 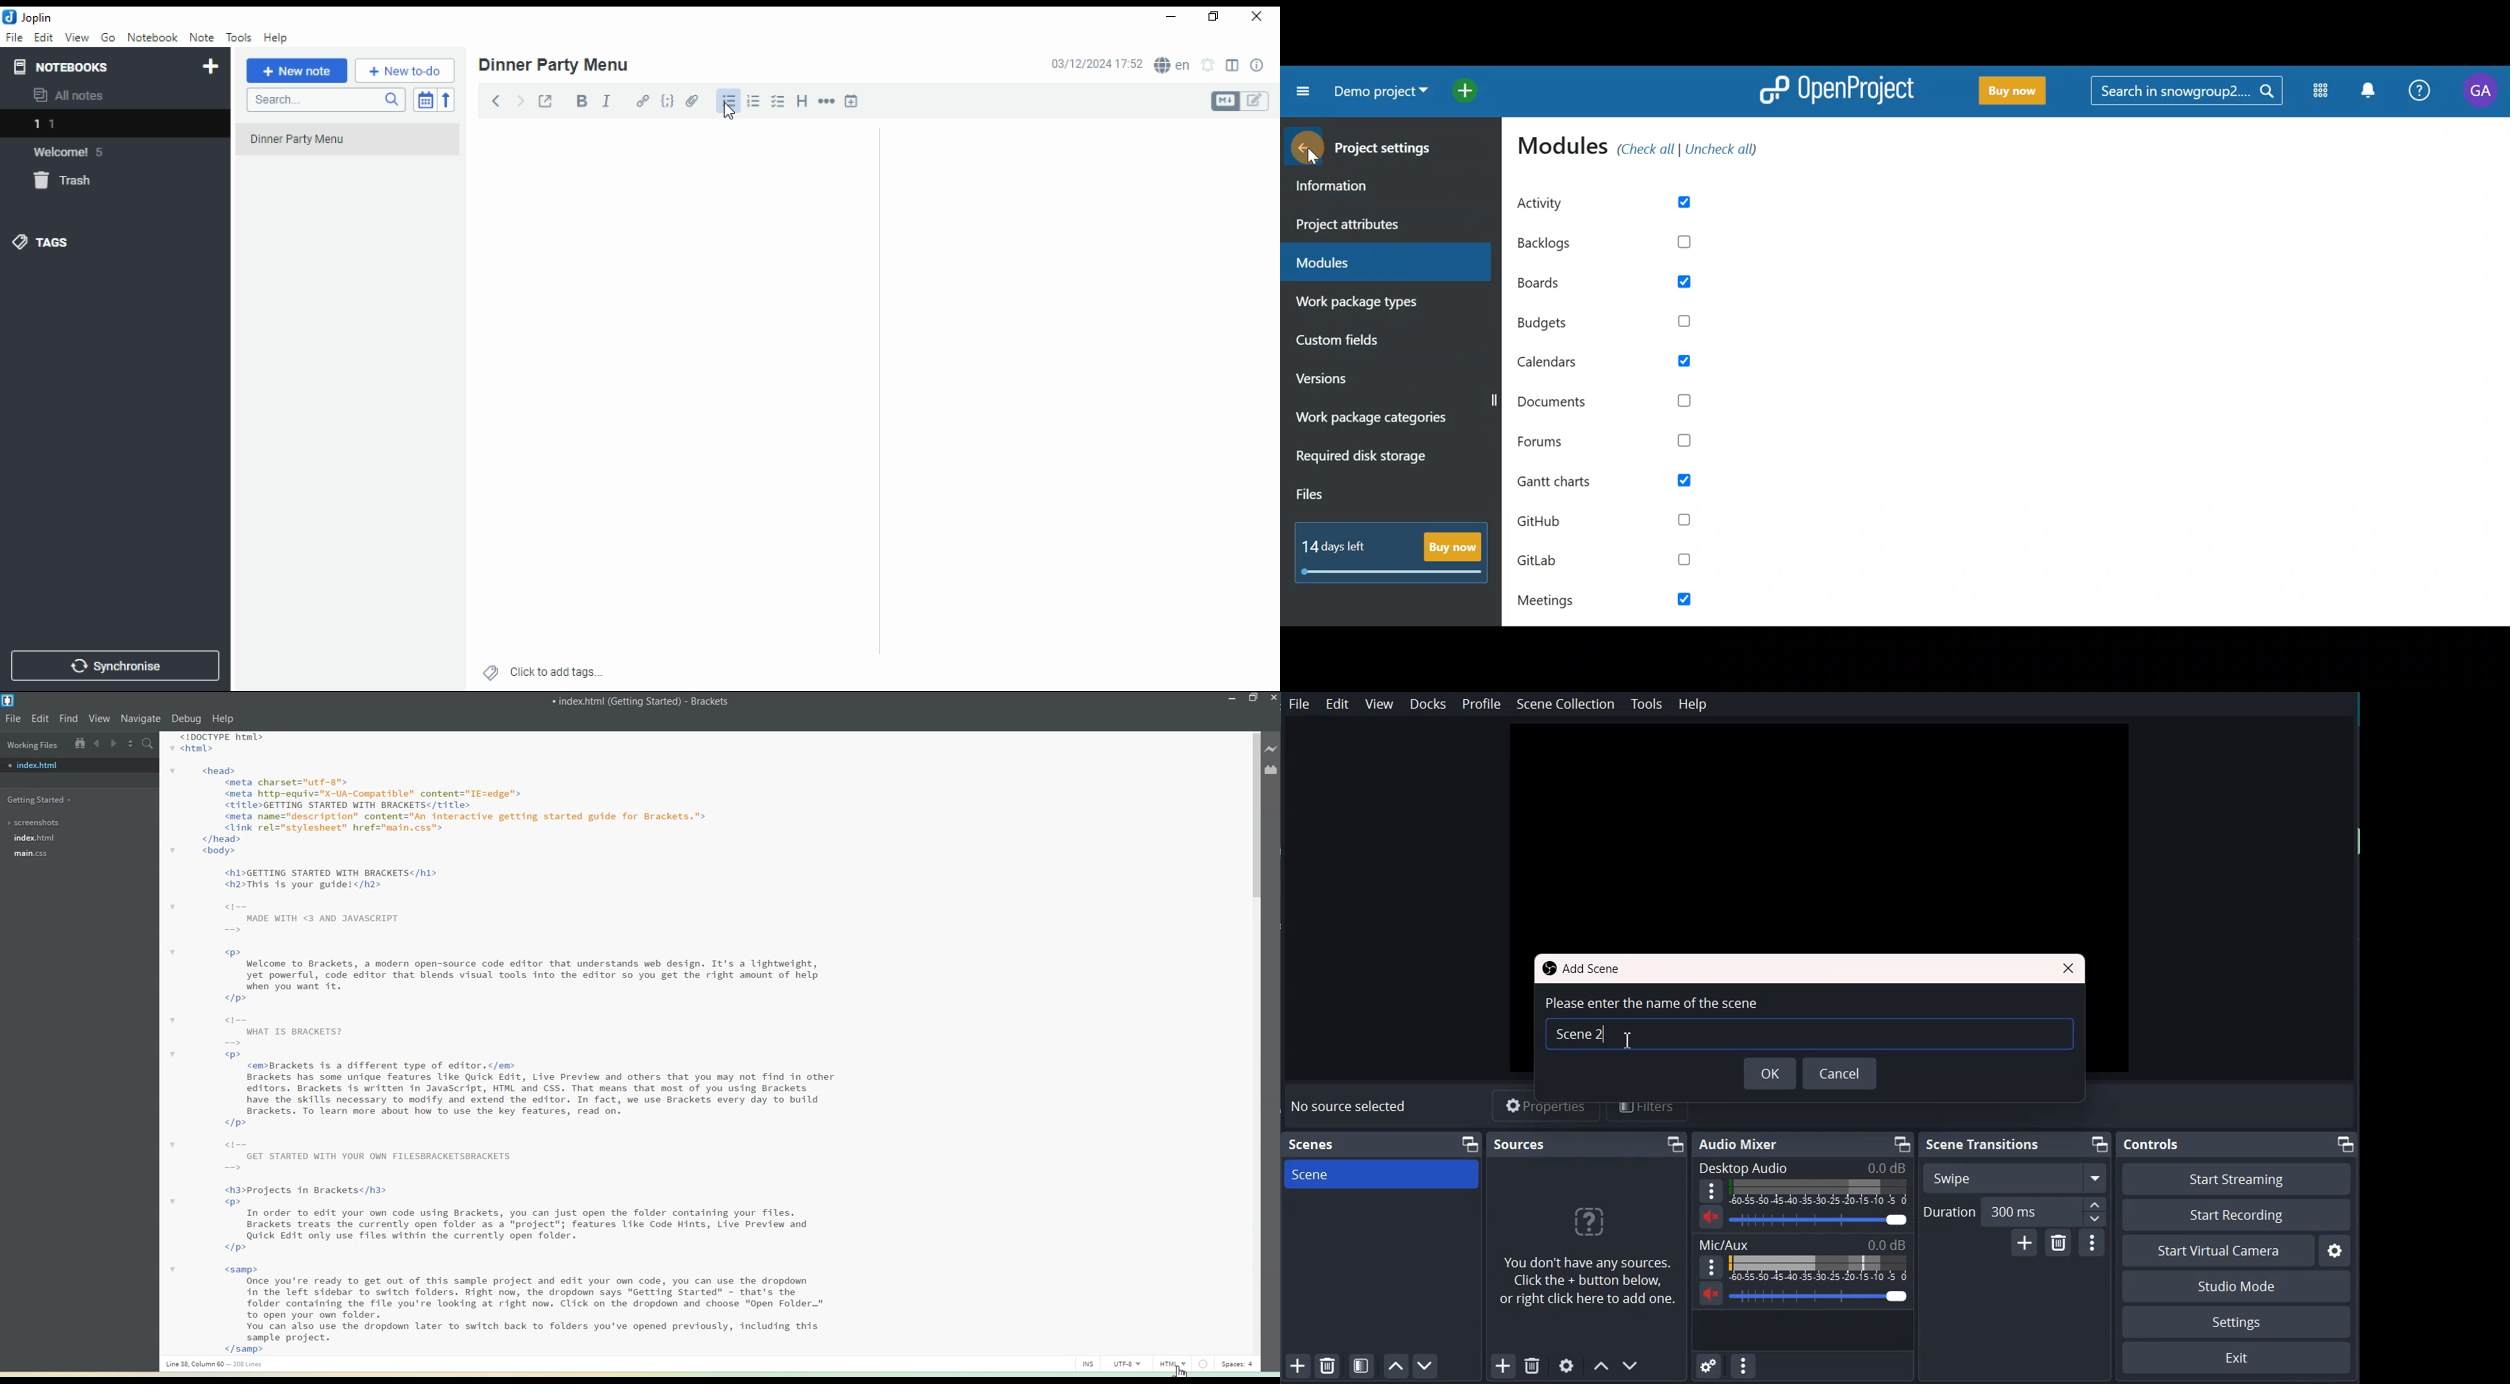 What do you see at coordinates (101, 718) in the screenshot?
I see `View` at bounding box center [101, 718].